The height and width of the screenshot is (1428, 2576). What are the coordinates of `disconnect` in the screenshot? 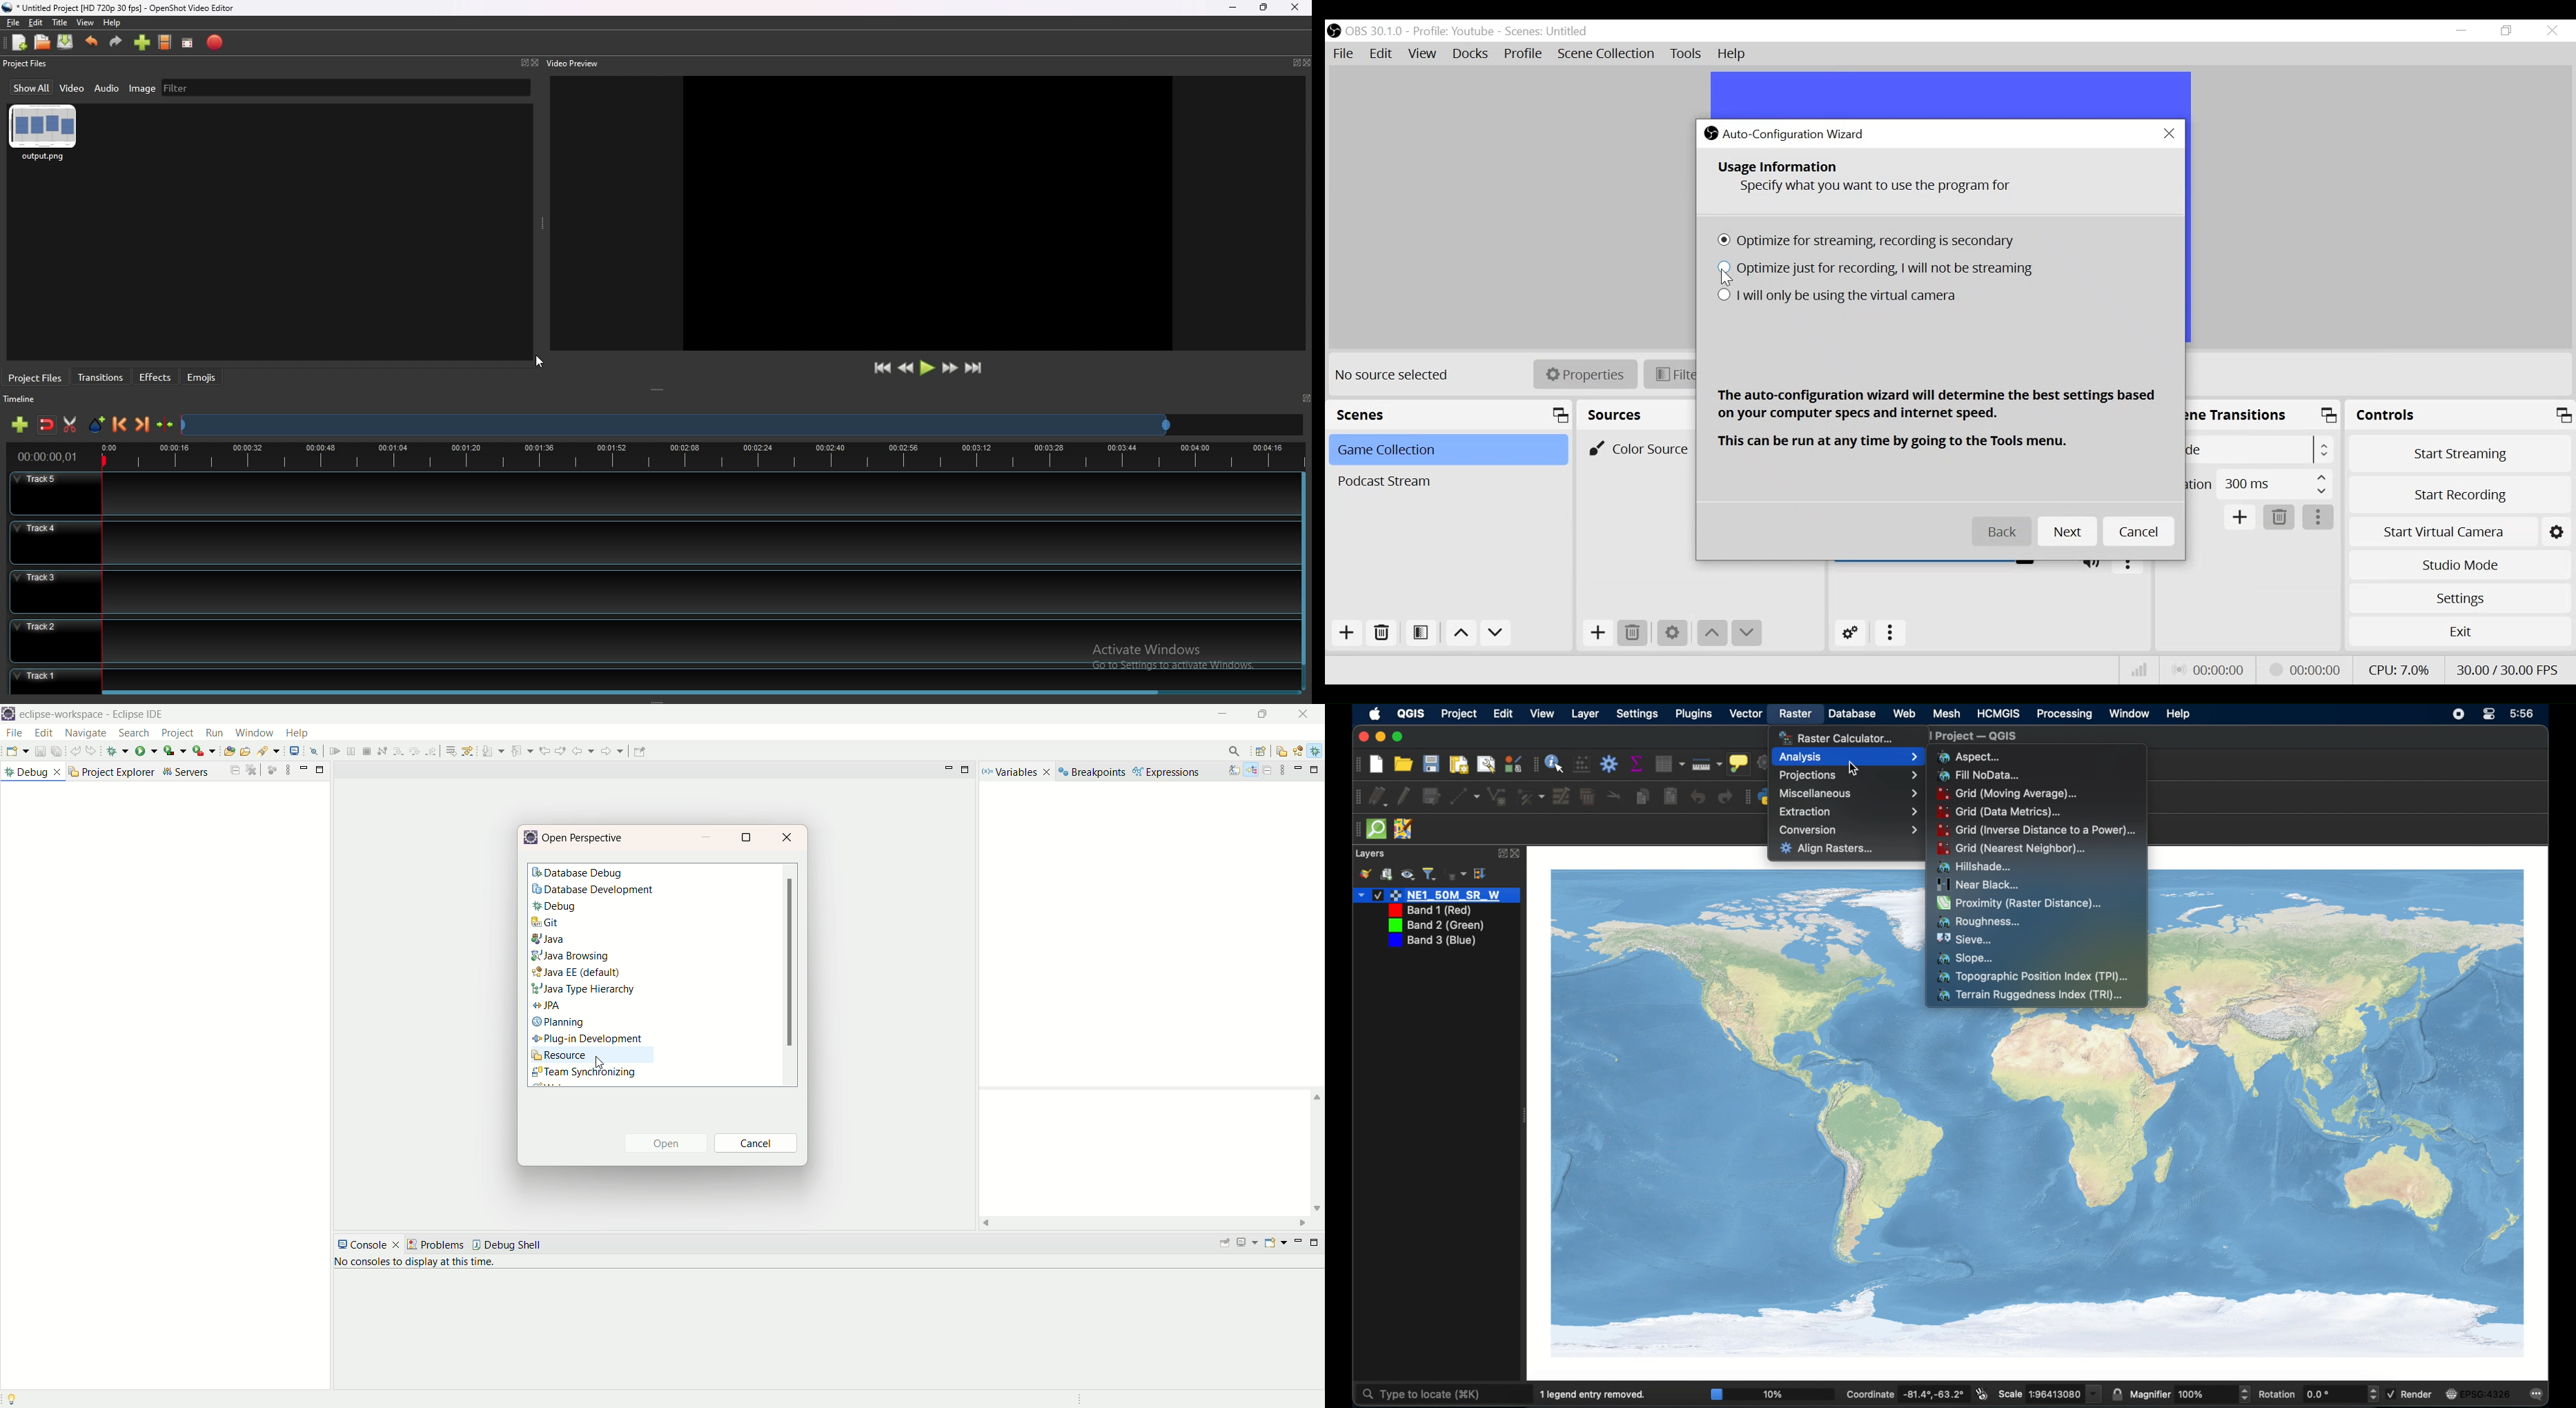 It's located at (482, 750).